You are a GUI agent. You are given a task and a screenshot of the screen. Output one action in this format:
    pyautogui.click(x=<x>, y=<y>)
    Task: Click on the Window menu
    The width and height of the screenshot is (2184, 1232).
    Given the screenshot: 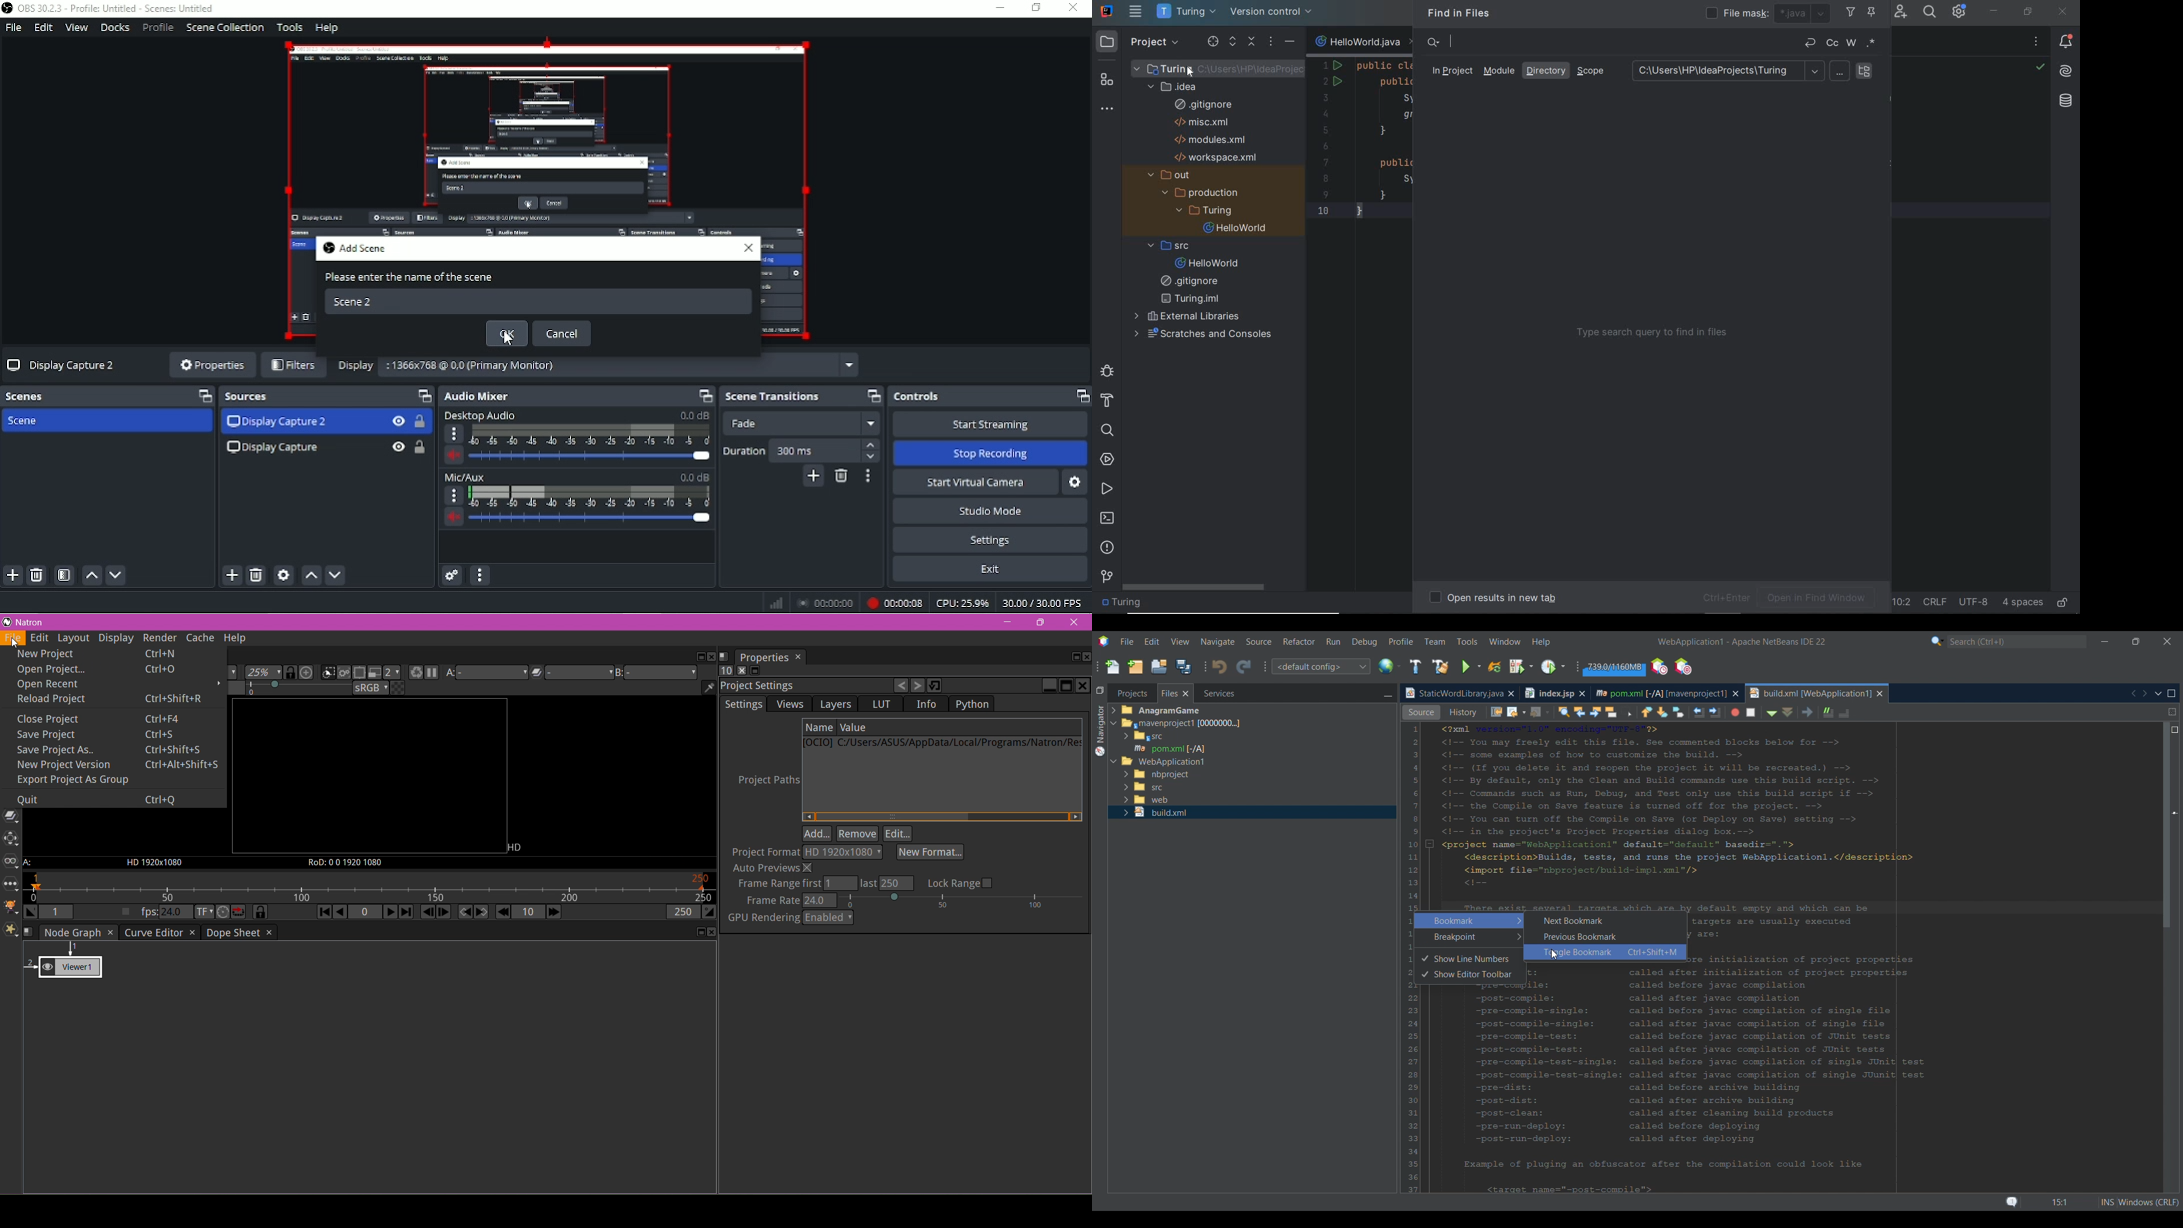 What is the action you would take?
    pyautogui.click(x=1505, y=641)
    